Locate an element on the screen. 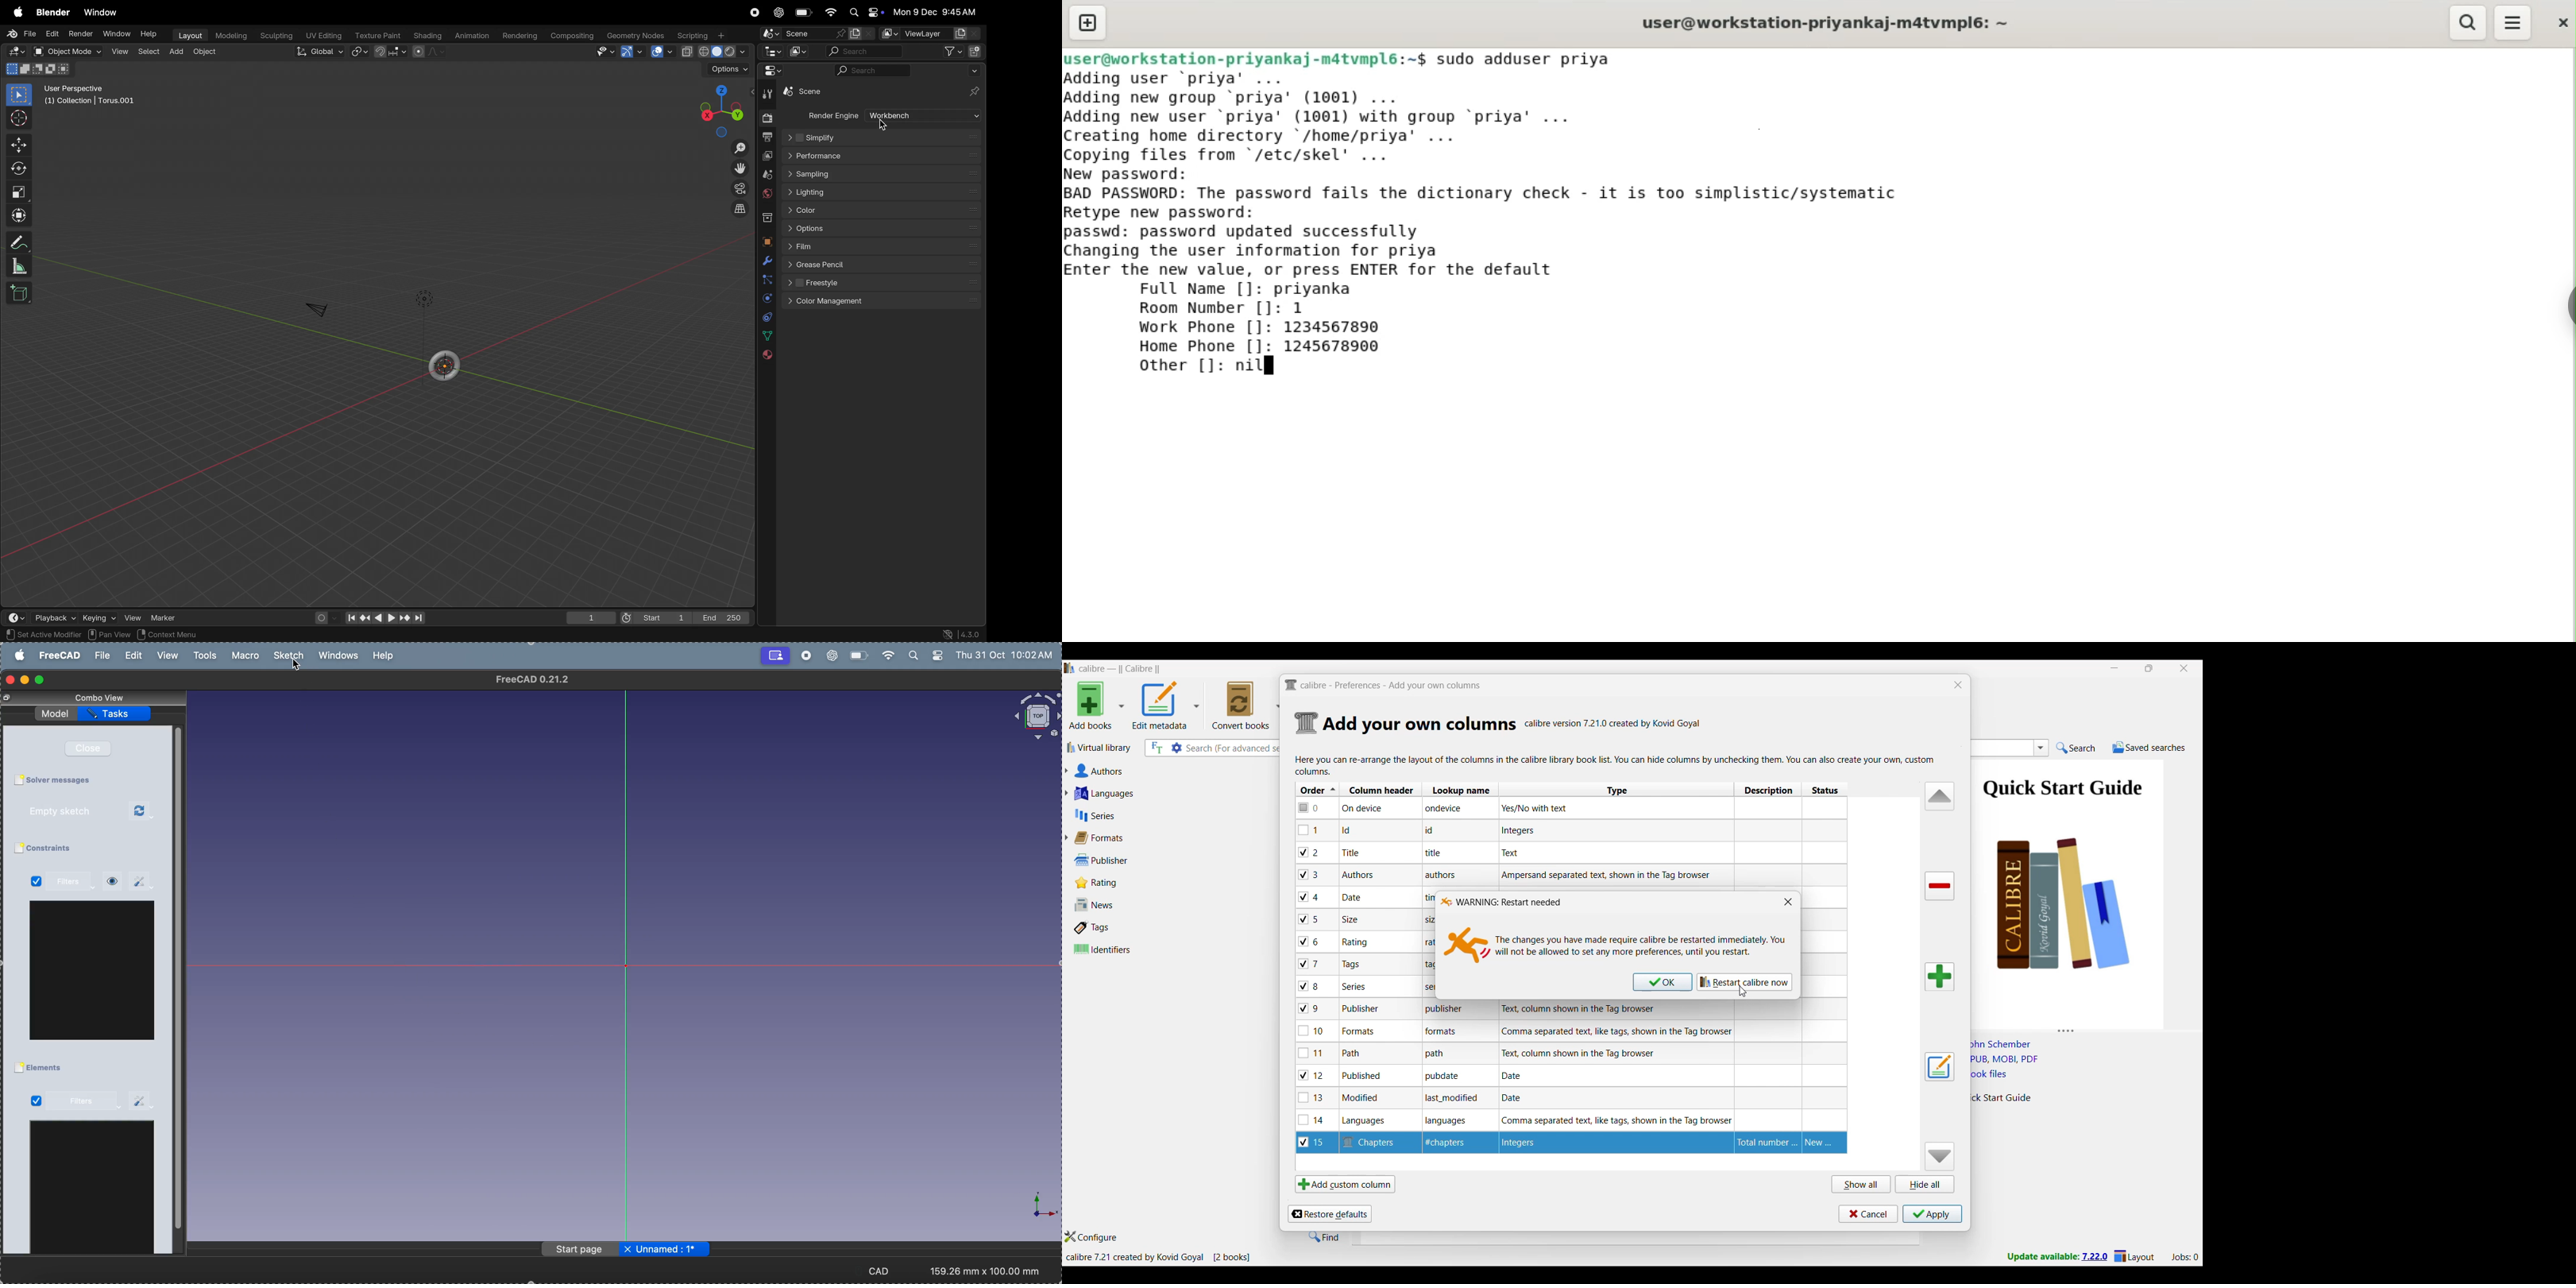 The width and height of the screenshot is (2576, 1288). FreeCAD 0.21.2 is located at coordinates (534, 679).